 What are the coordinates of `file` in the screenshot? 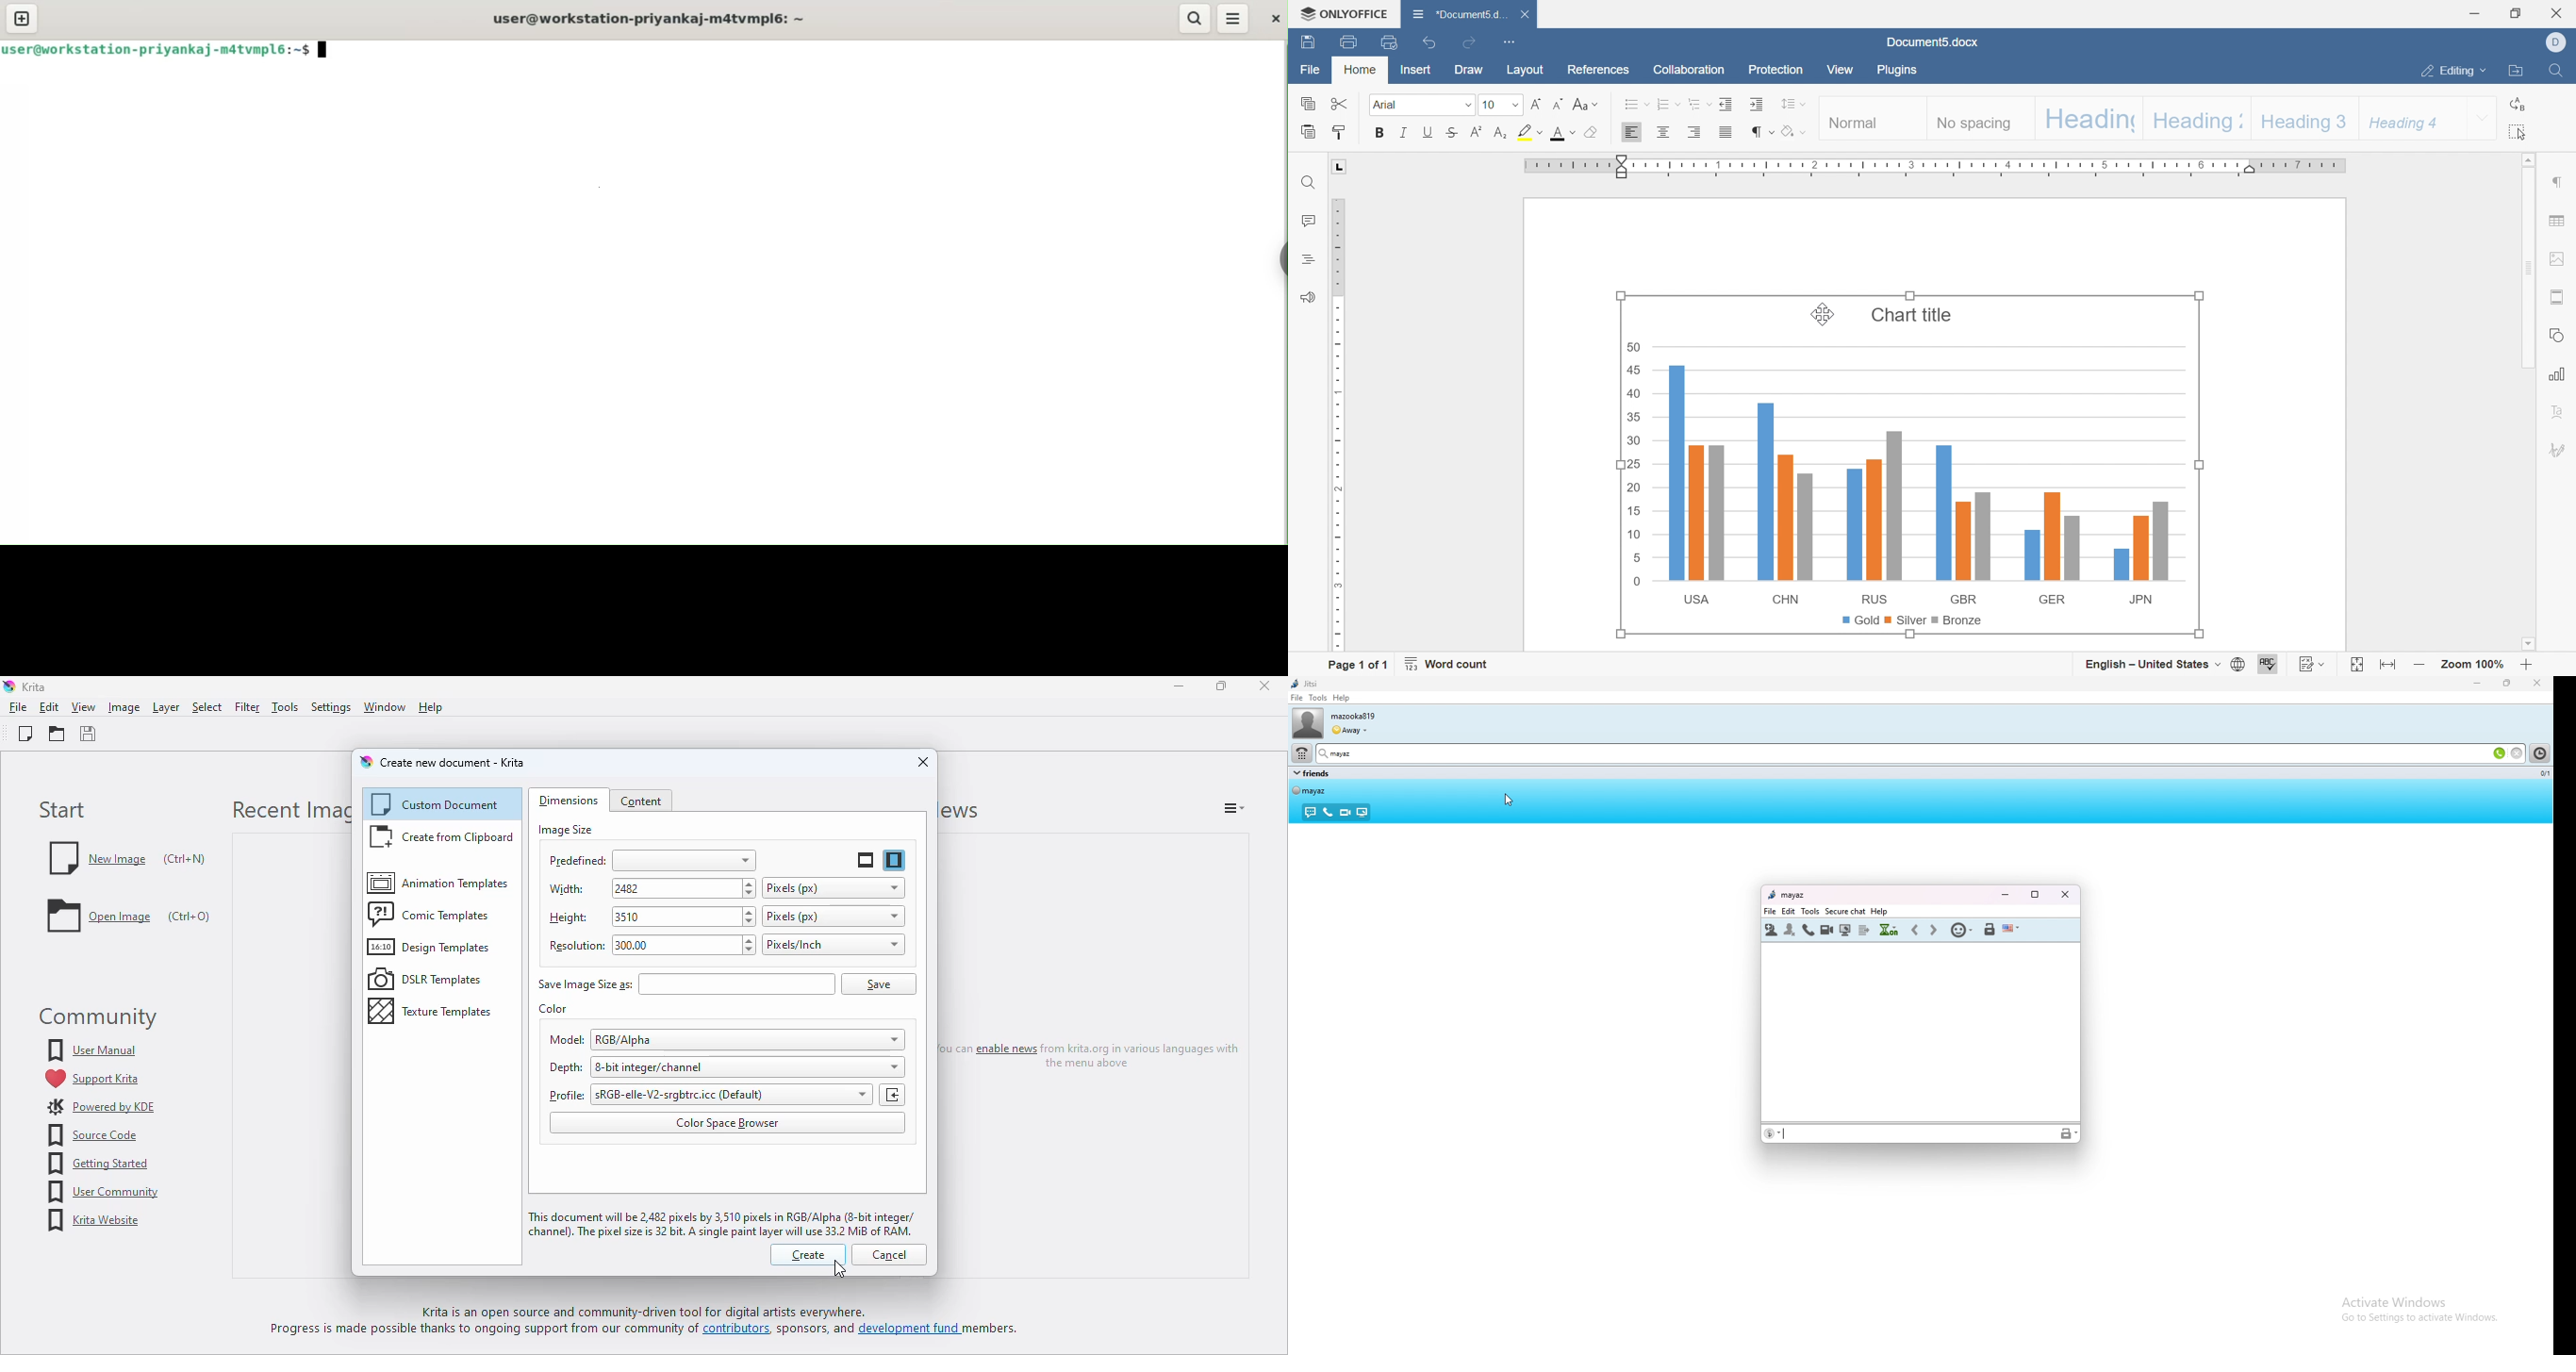 It's located at (18, 707).